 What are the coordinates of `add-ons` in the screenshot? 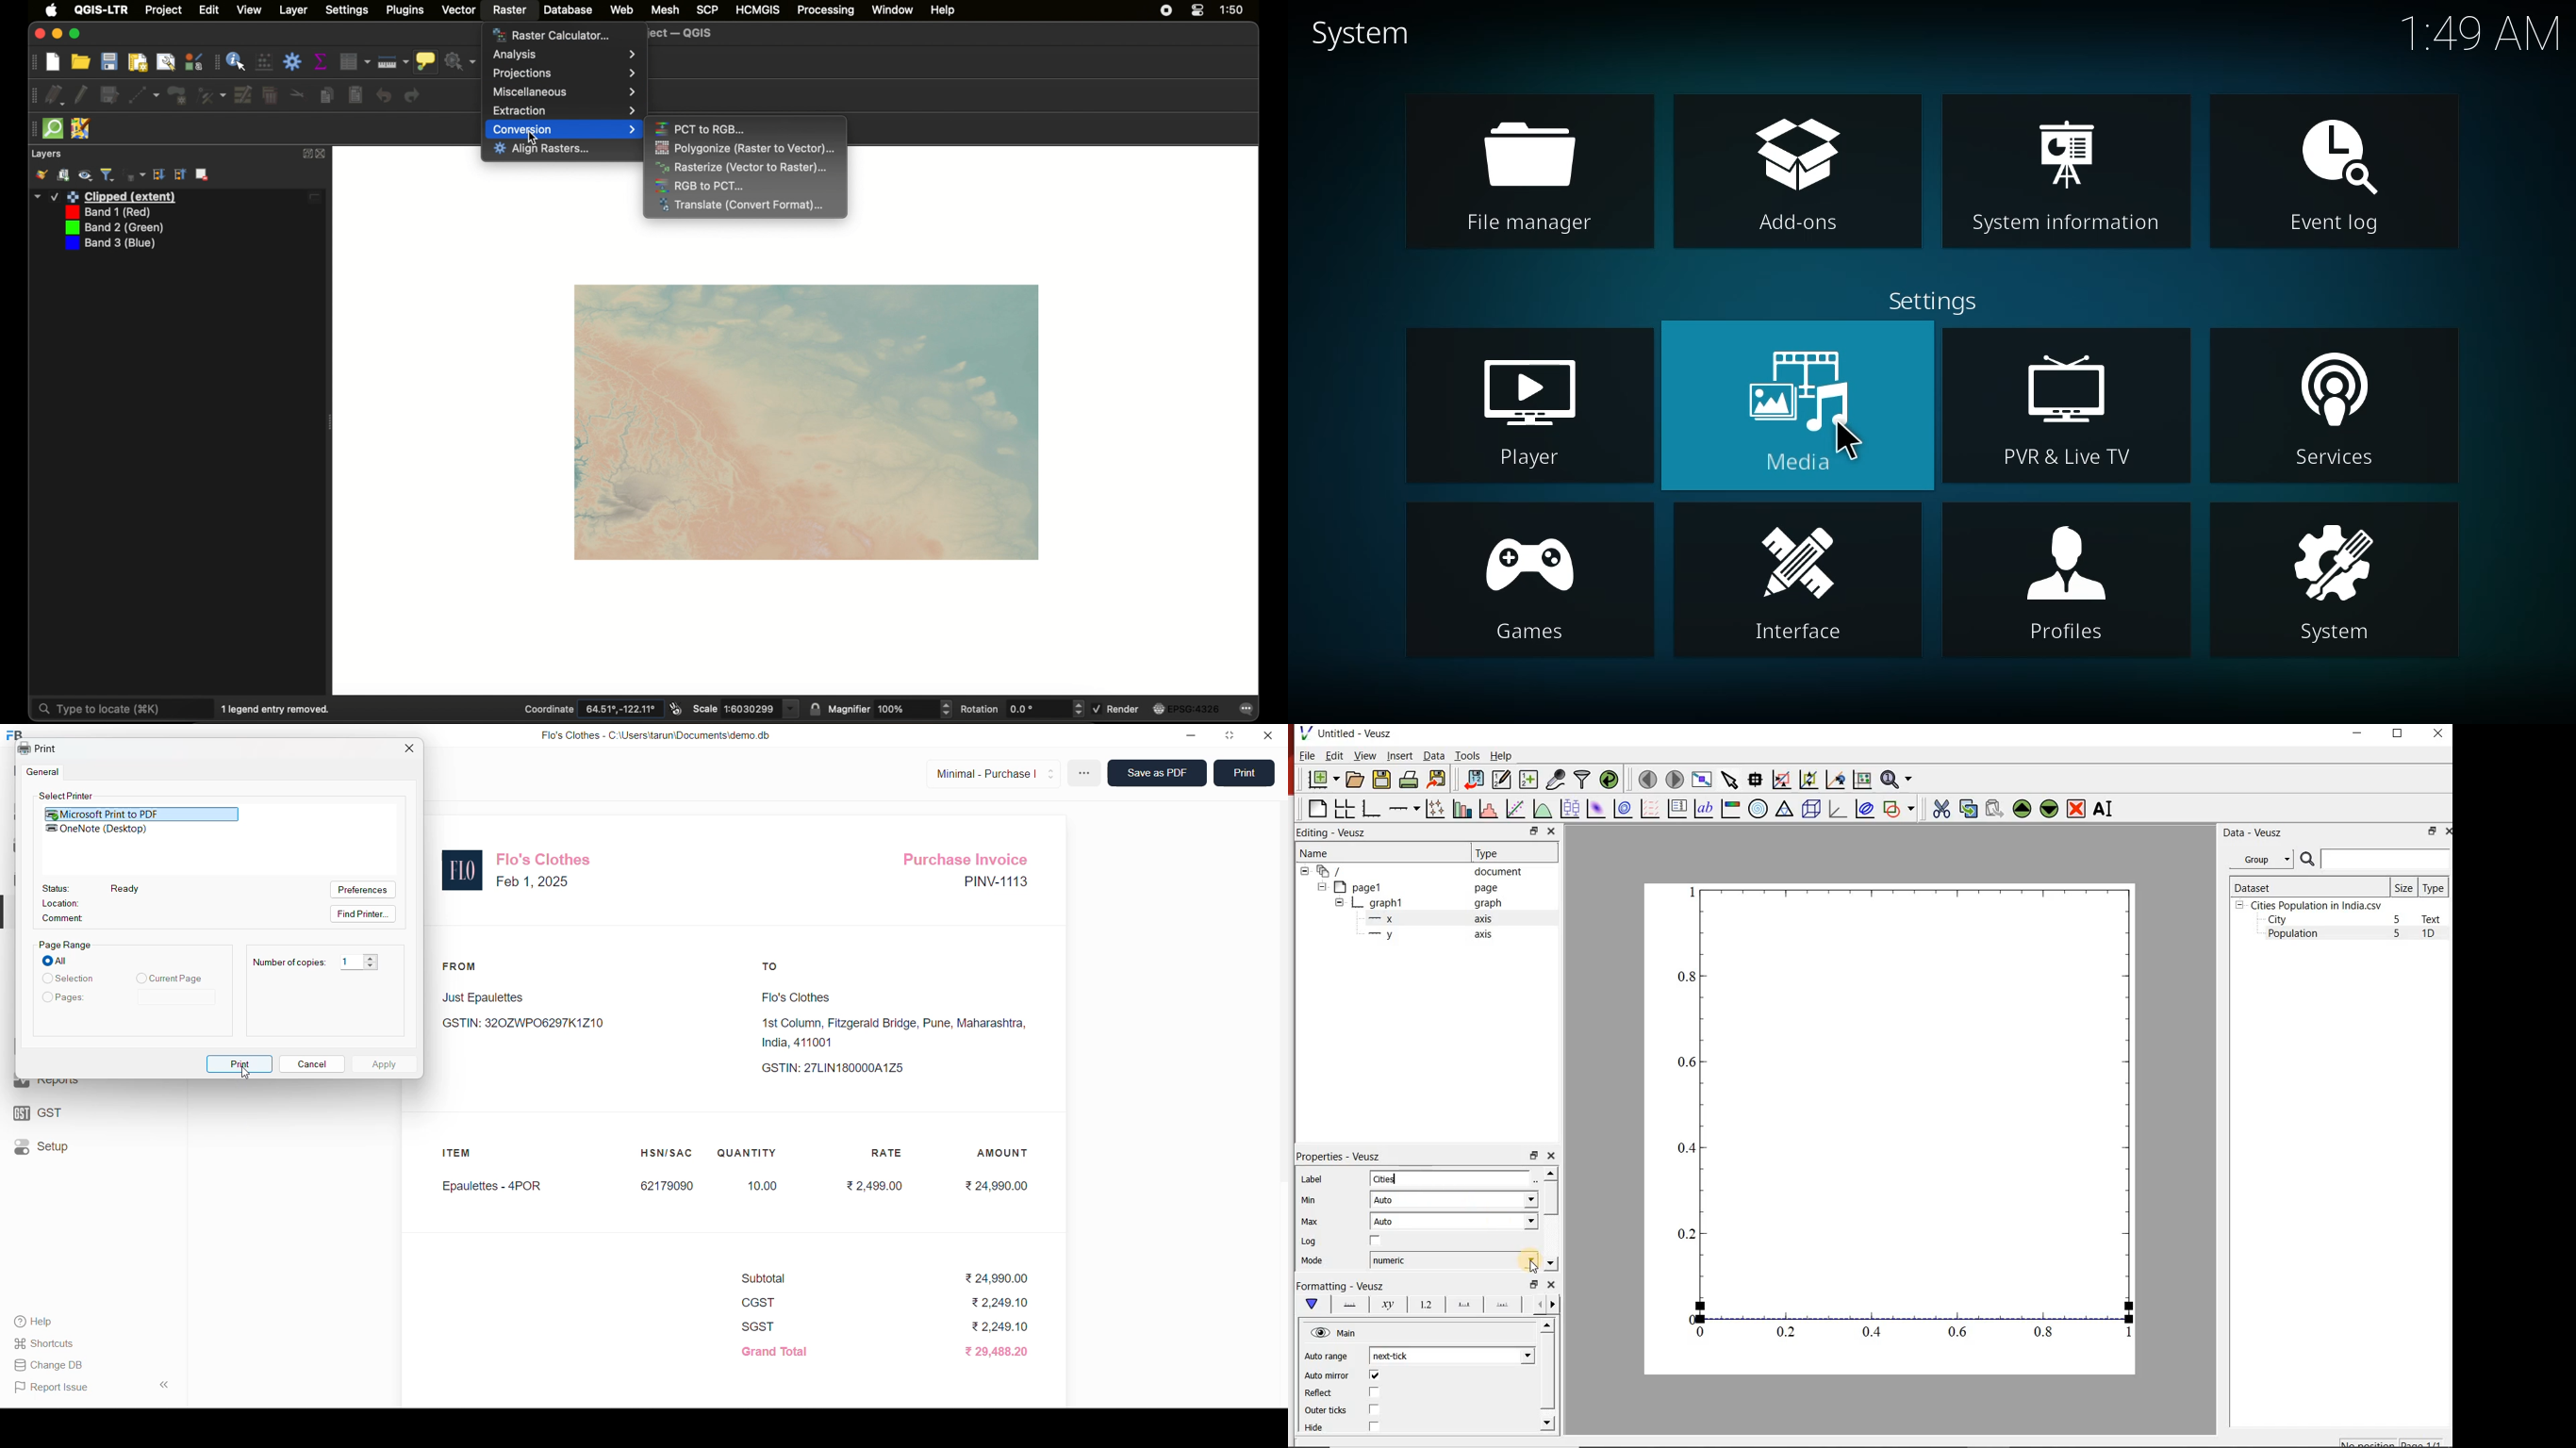 It's located at (1803, 175).